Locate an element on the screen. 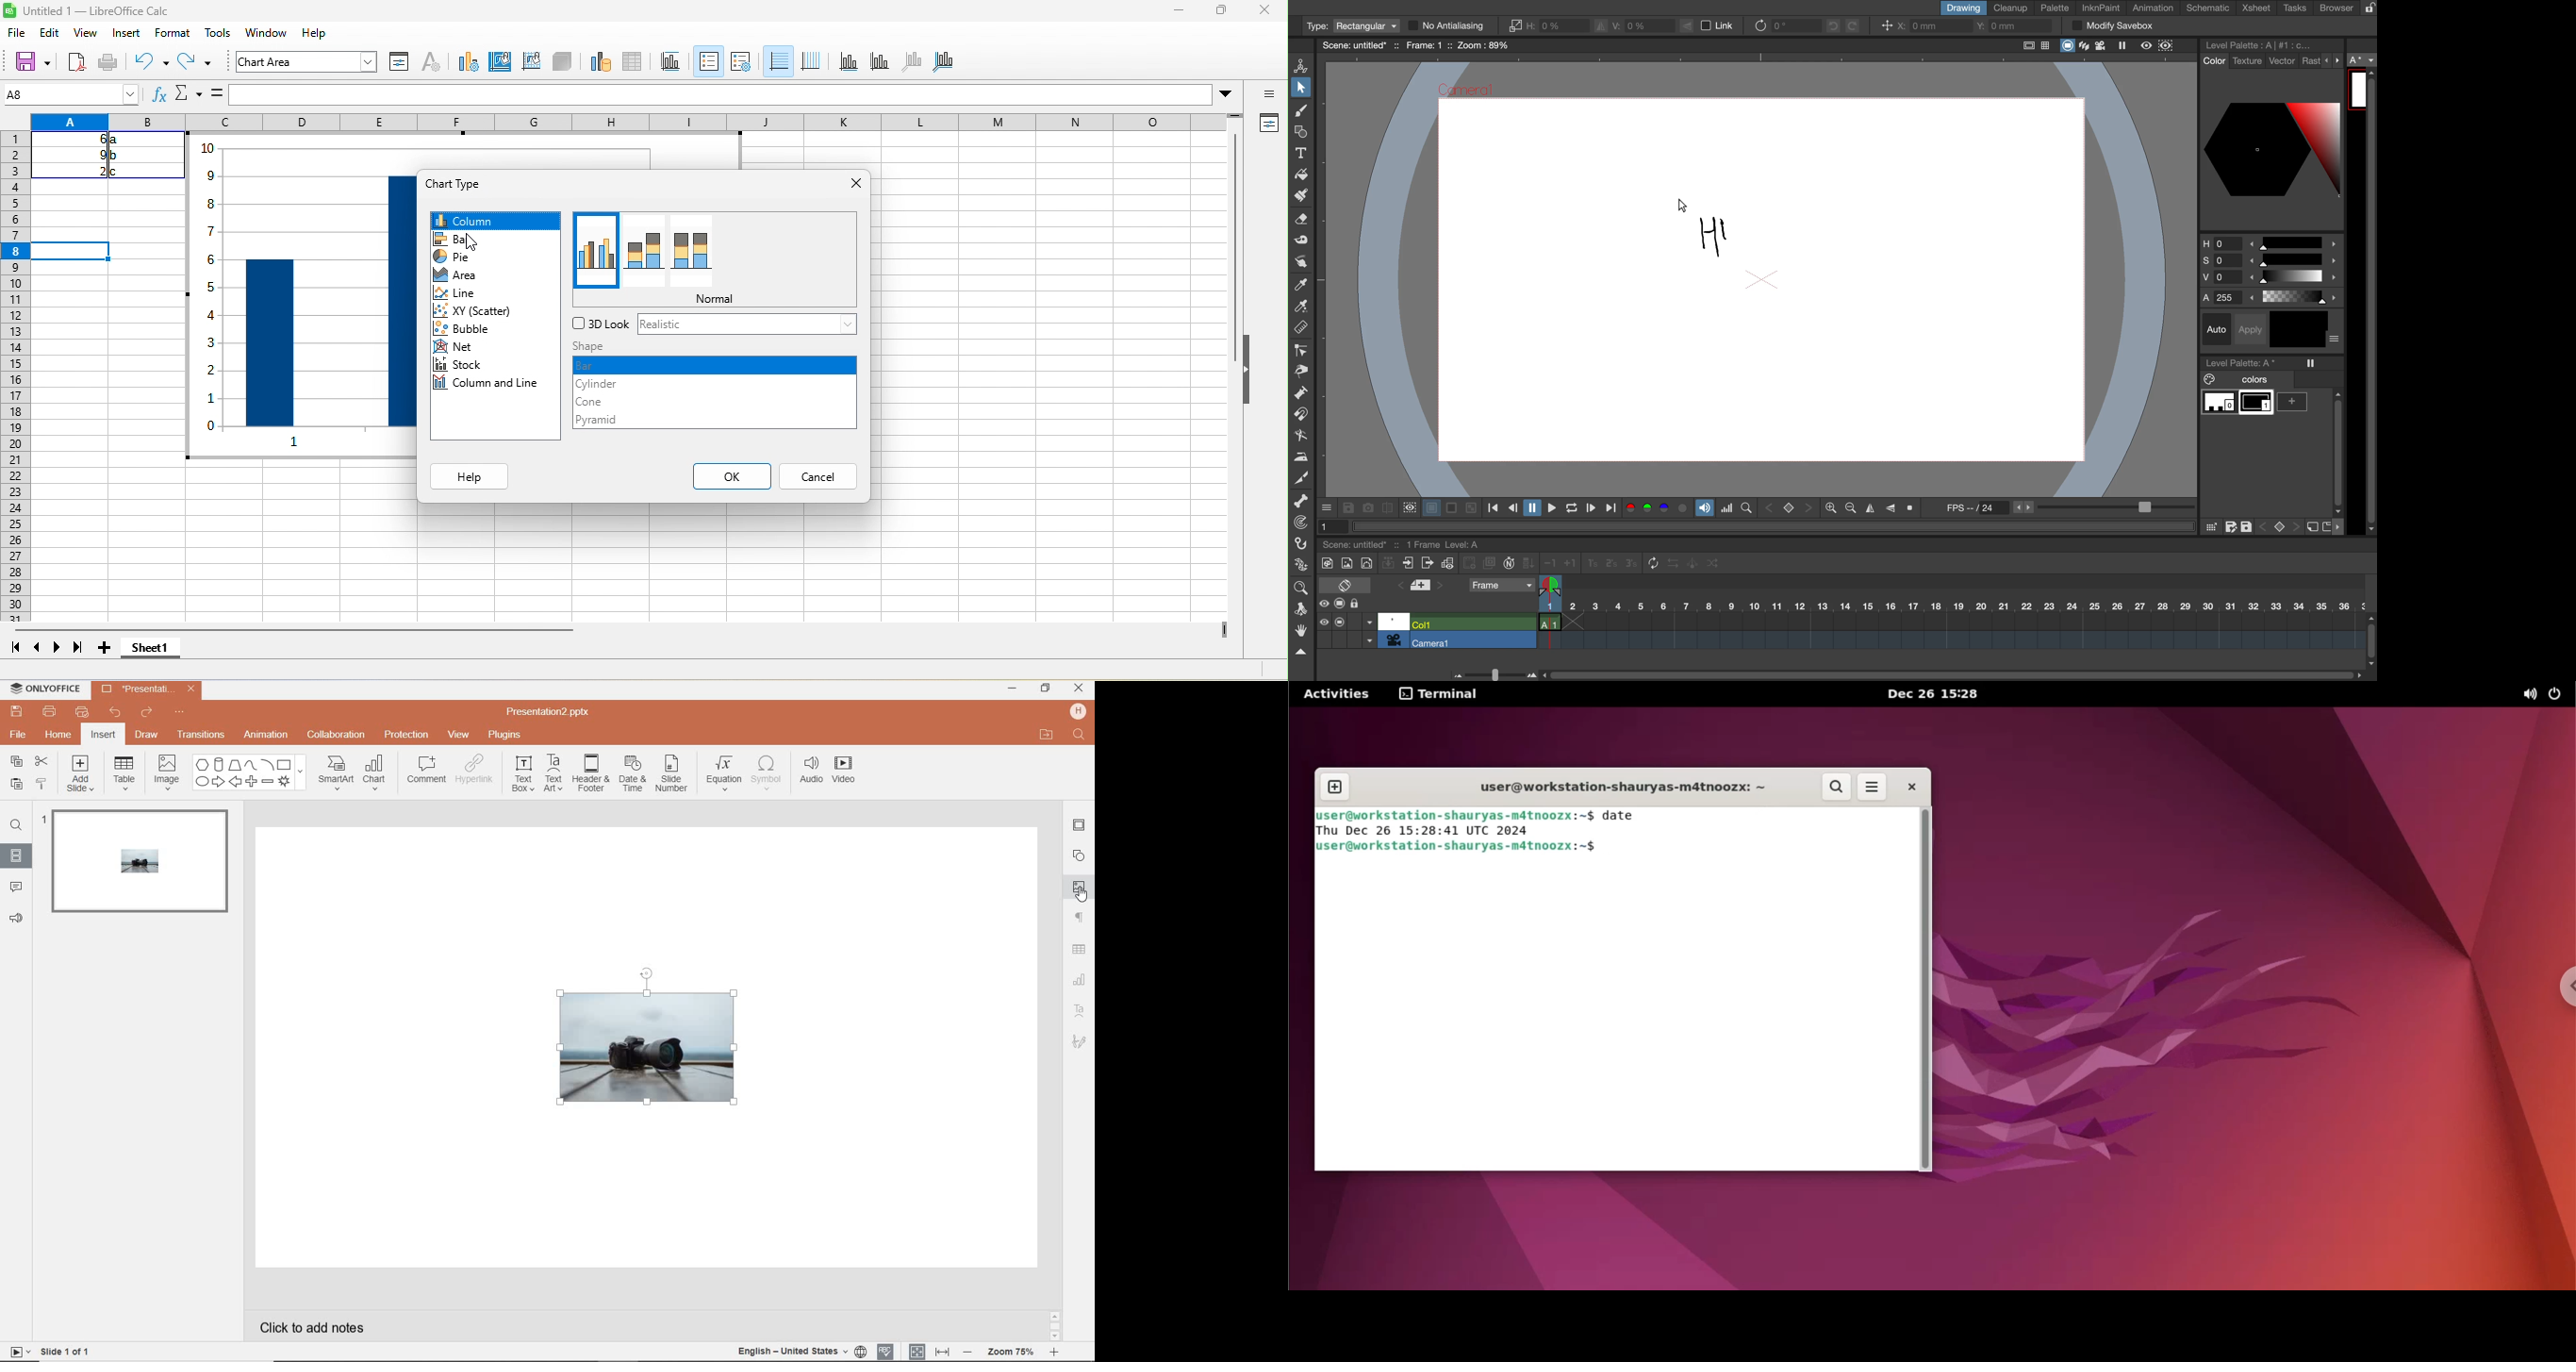  cut is located at coordinates (42, 761).